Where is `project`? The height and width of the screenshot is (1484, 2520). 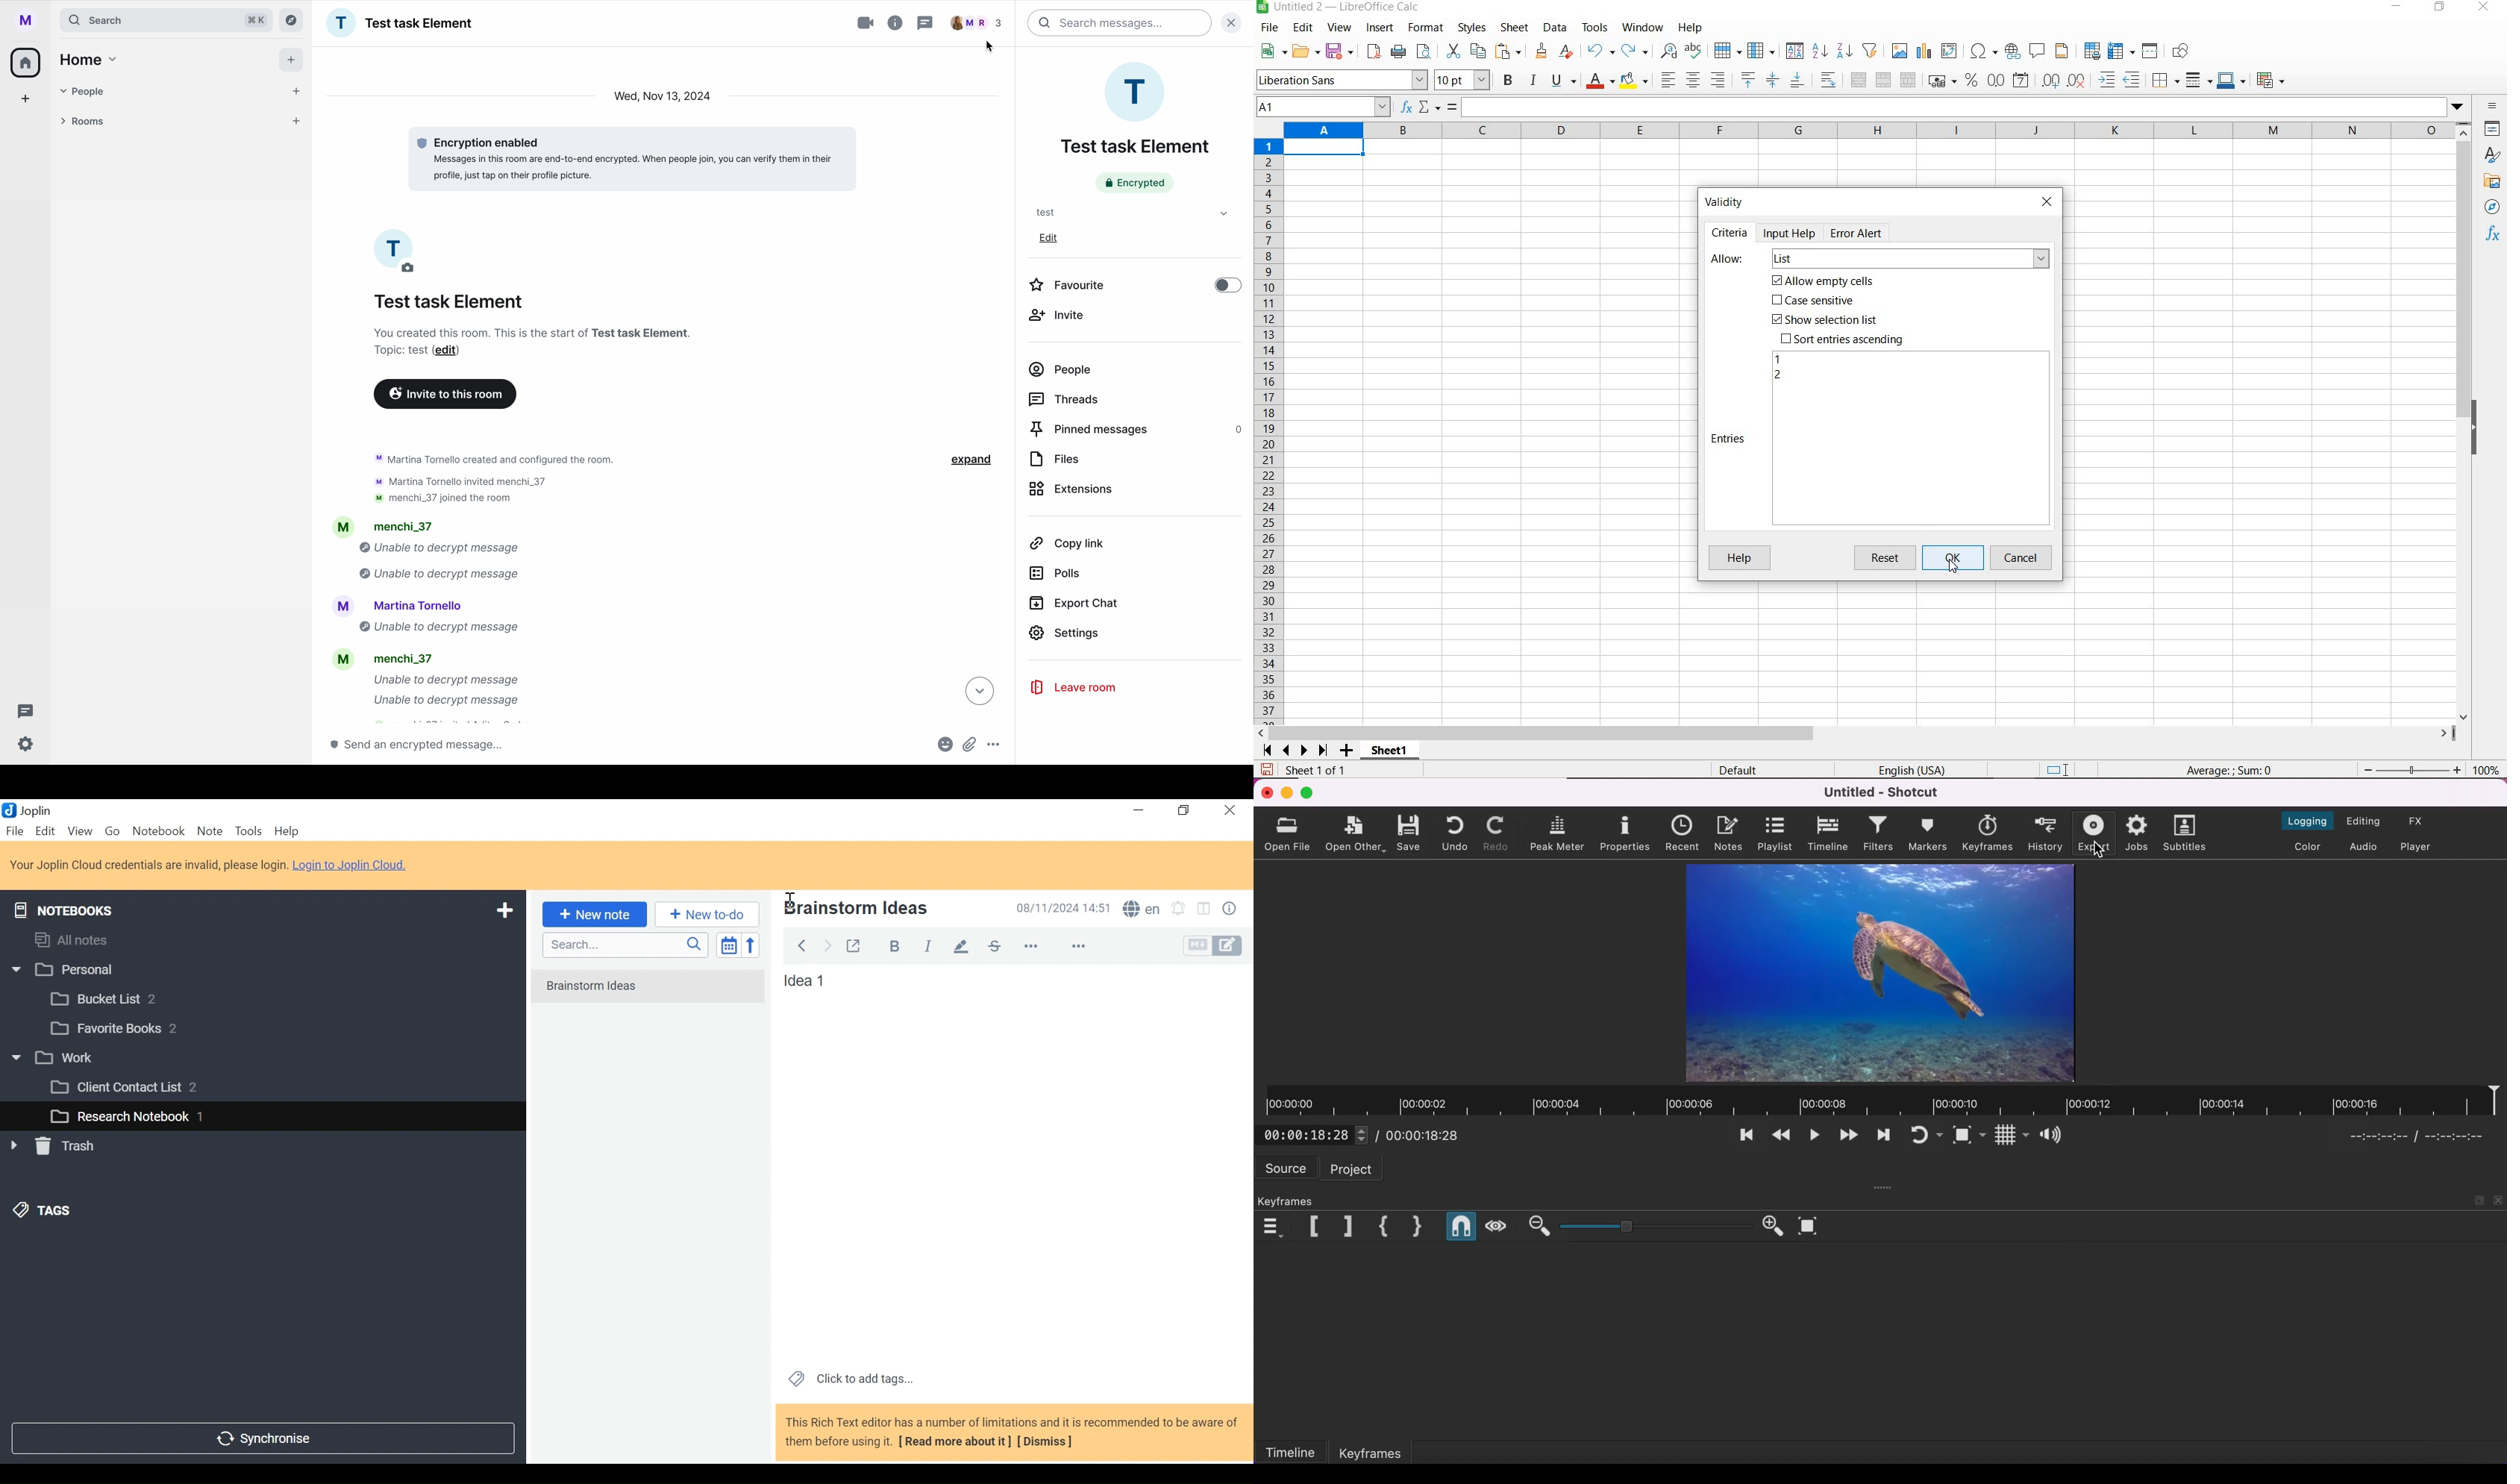 project is located at coordinates (1356, 1169).